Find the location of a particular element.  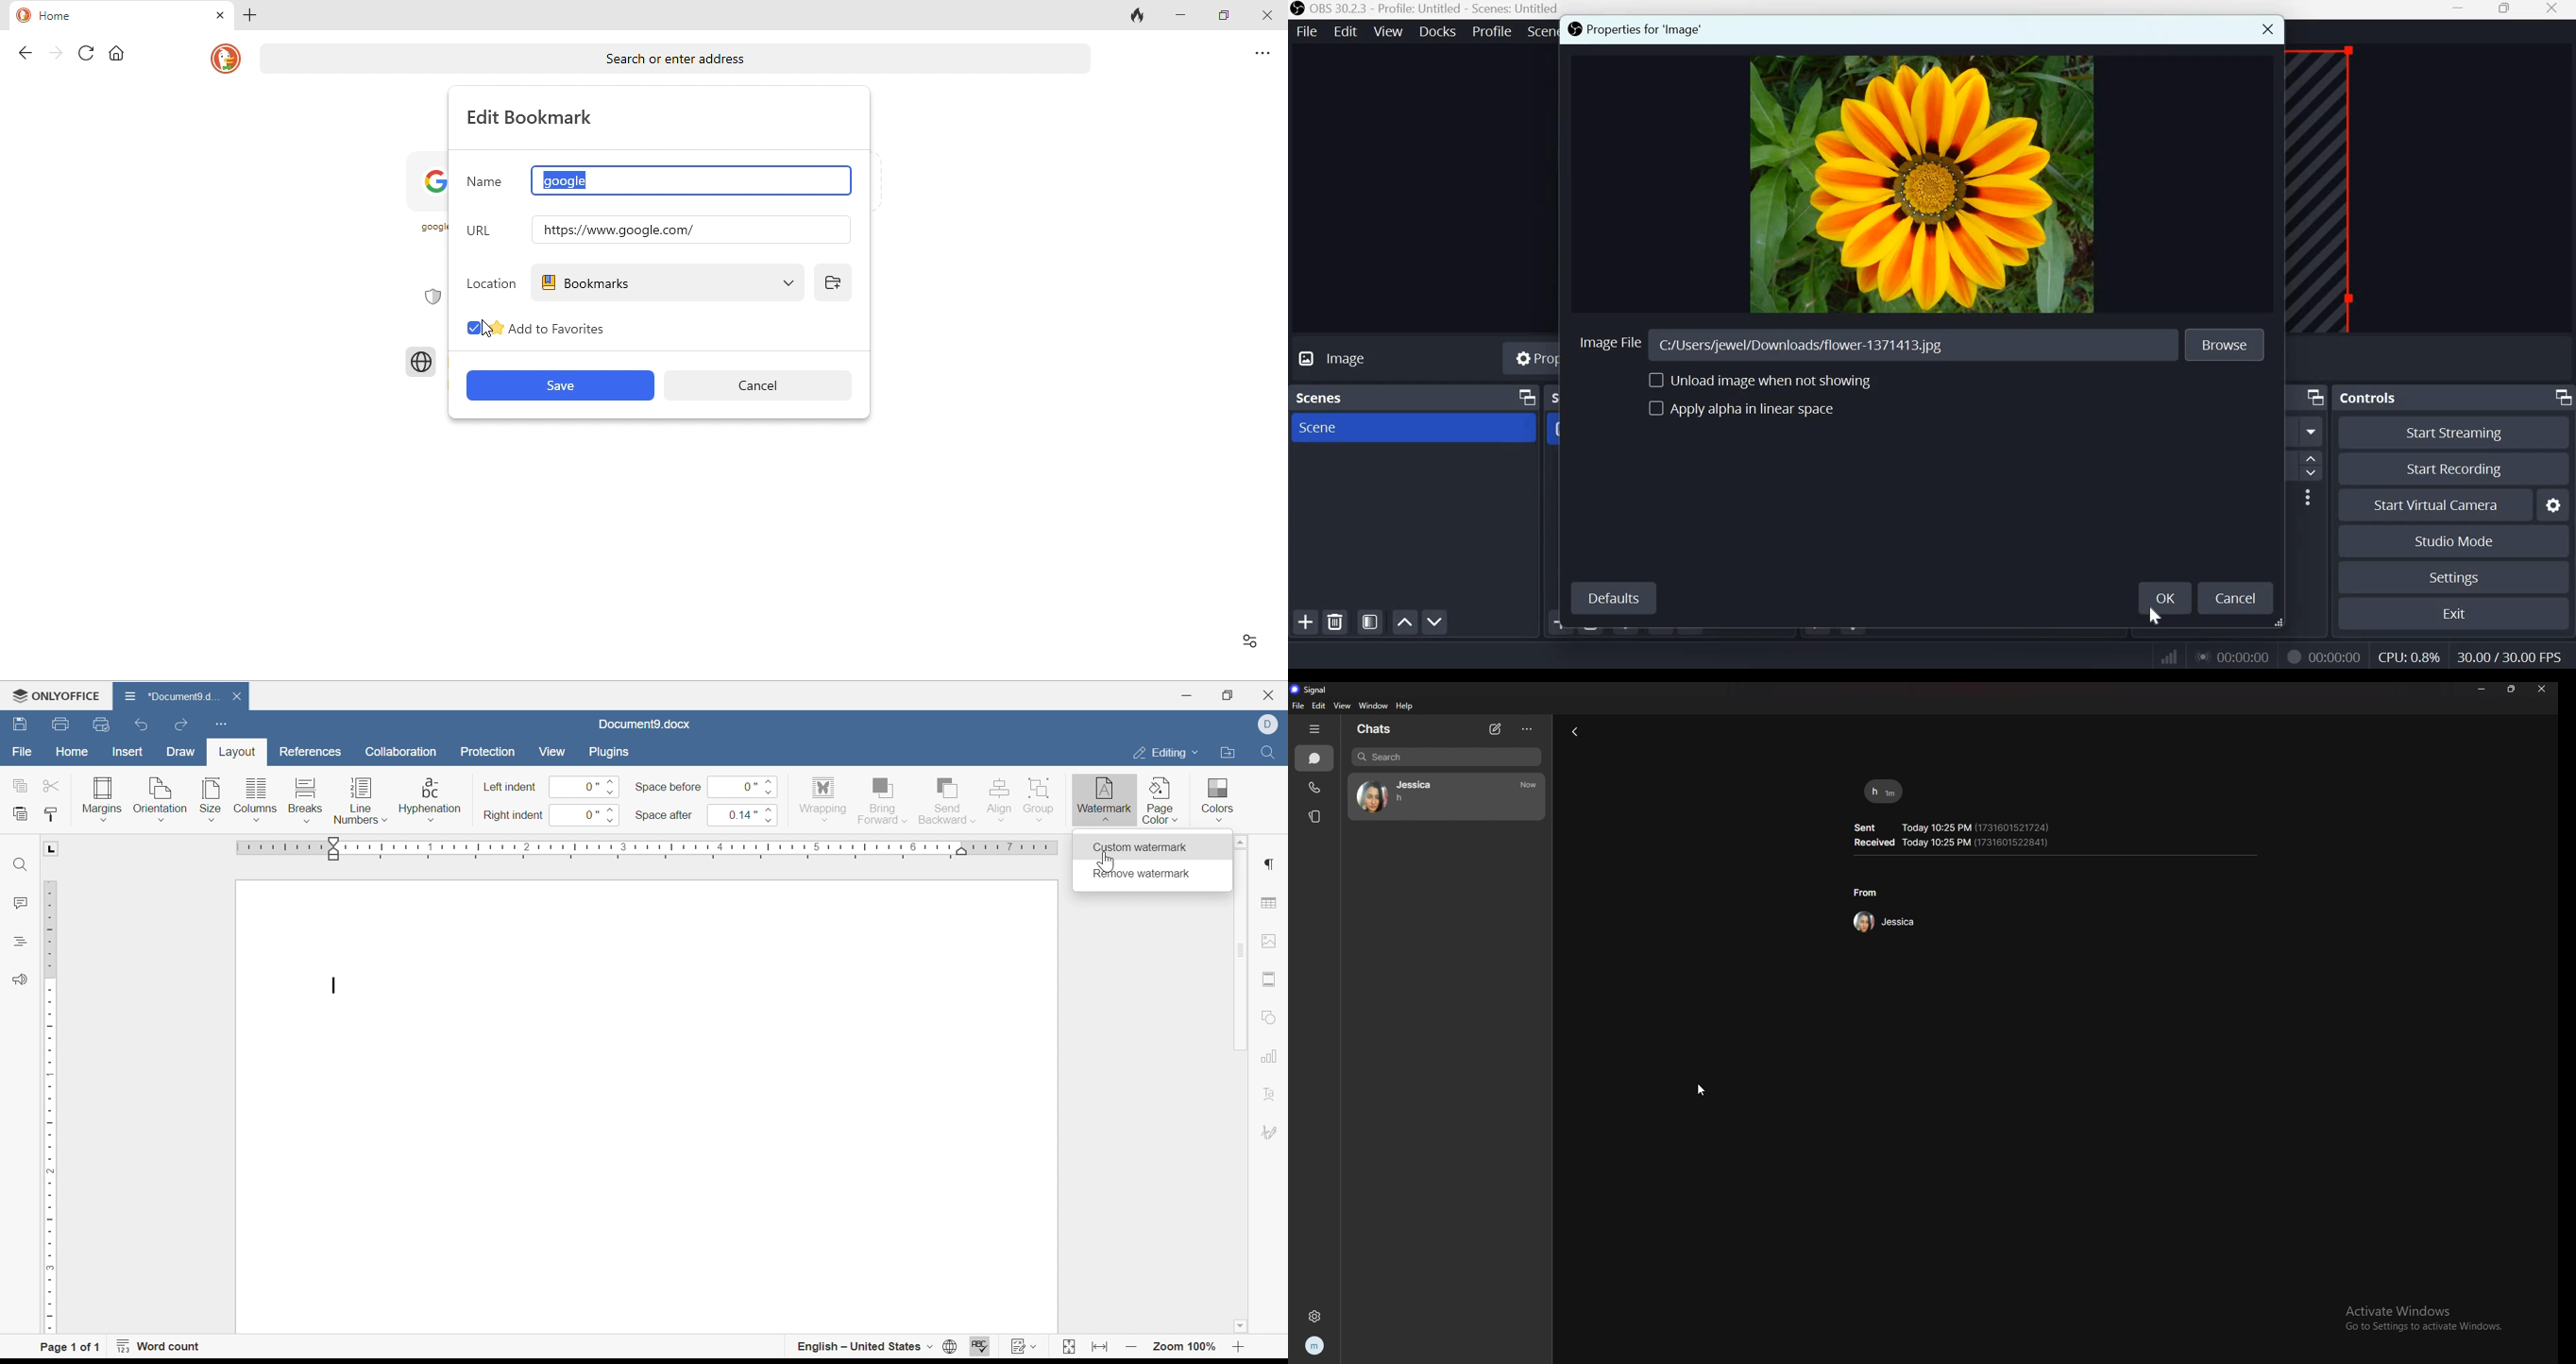

english - united states is located at coordinates (863, 1347).